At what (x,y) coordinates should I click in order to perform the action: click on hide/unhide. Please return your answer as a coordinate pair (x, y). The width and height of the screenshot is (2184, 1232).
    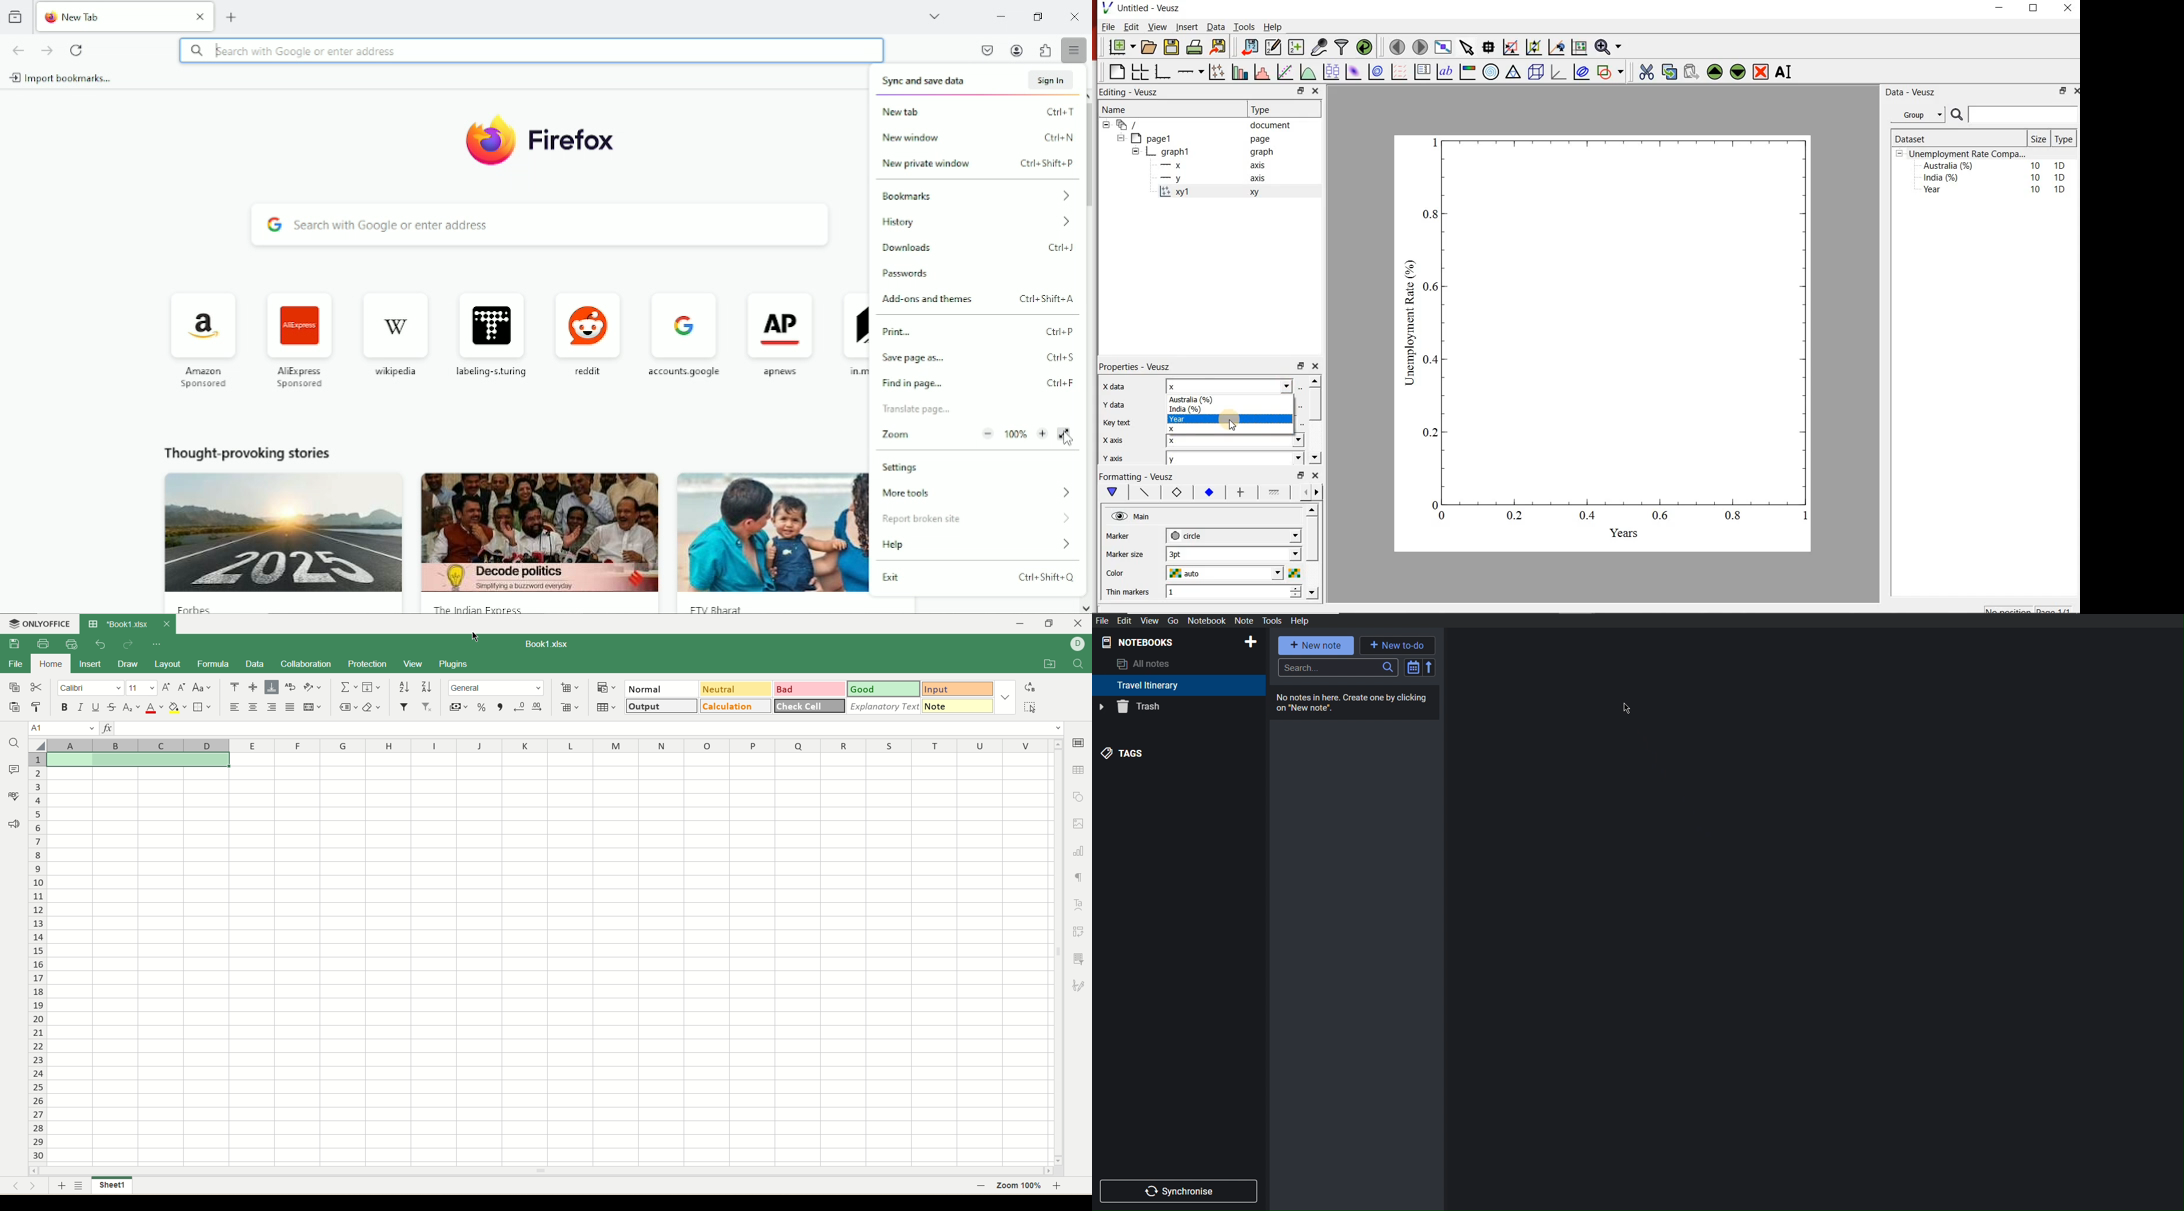
    Looking at the image, I should click on (1119, 516).